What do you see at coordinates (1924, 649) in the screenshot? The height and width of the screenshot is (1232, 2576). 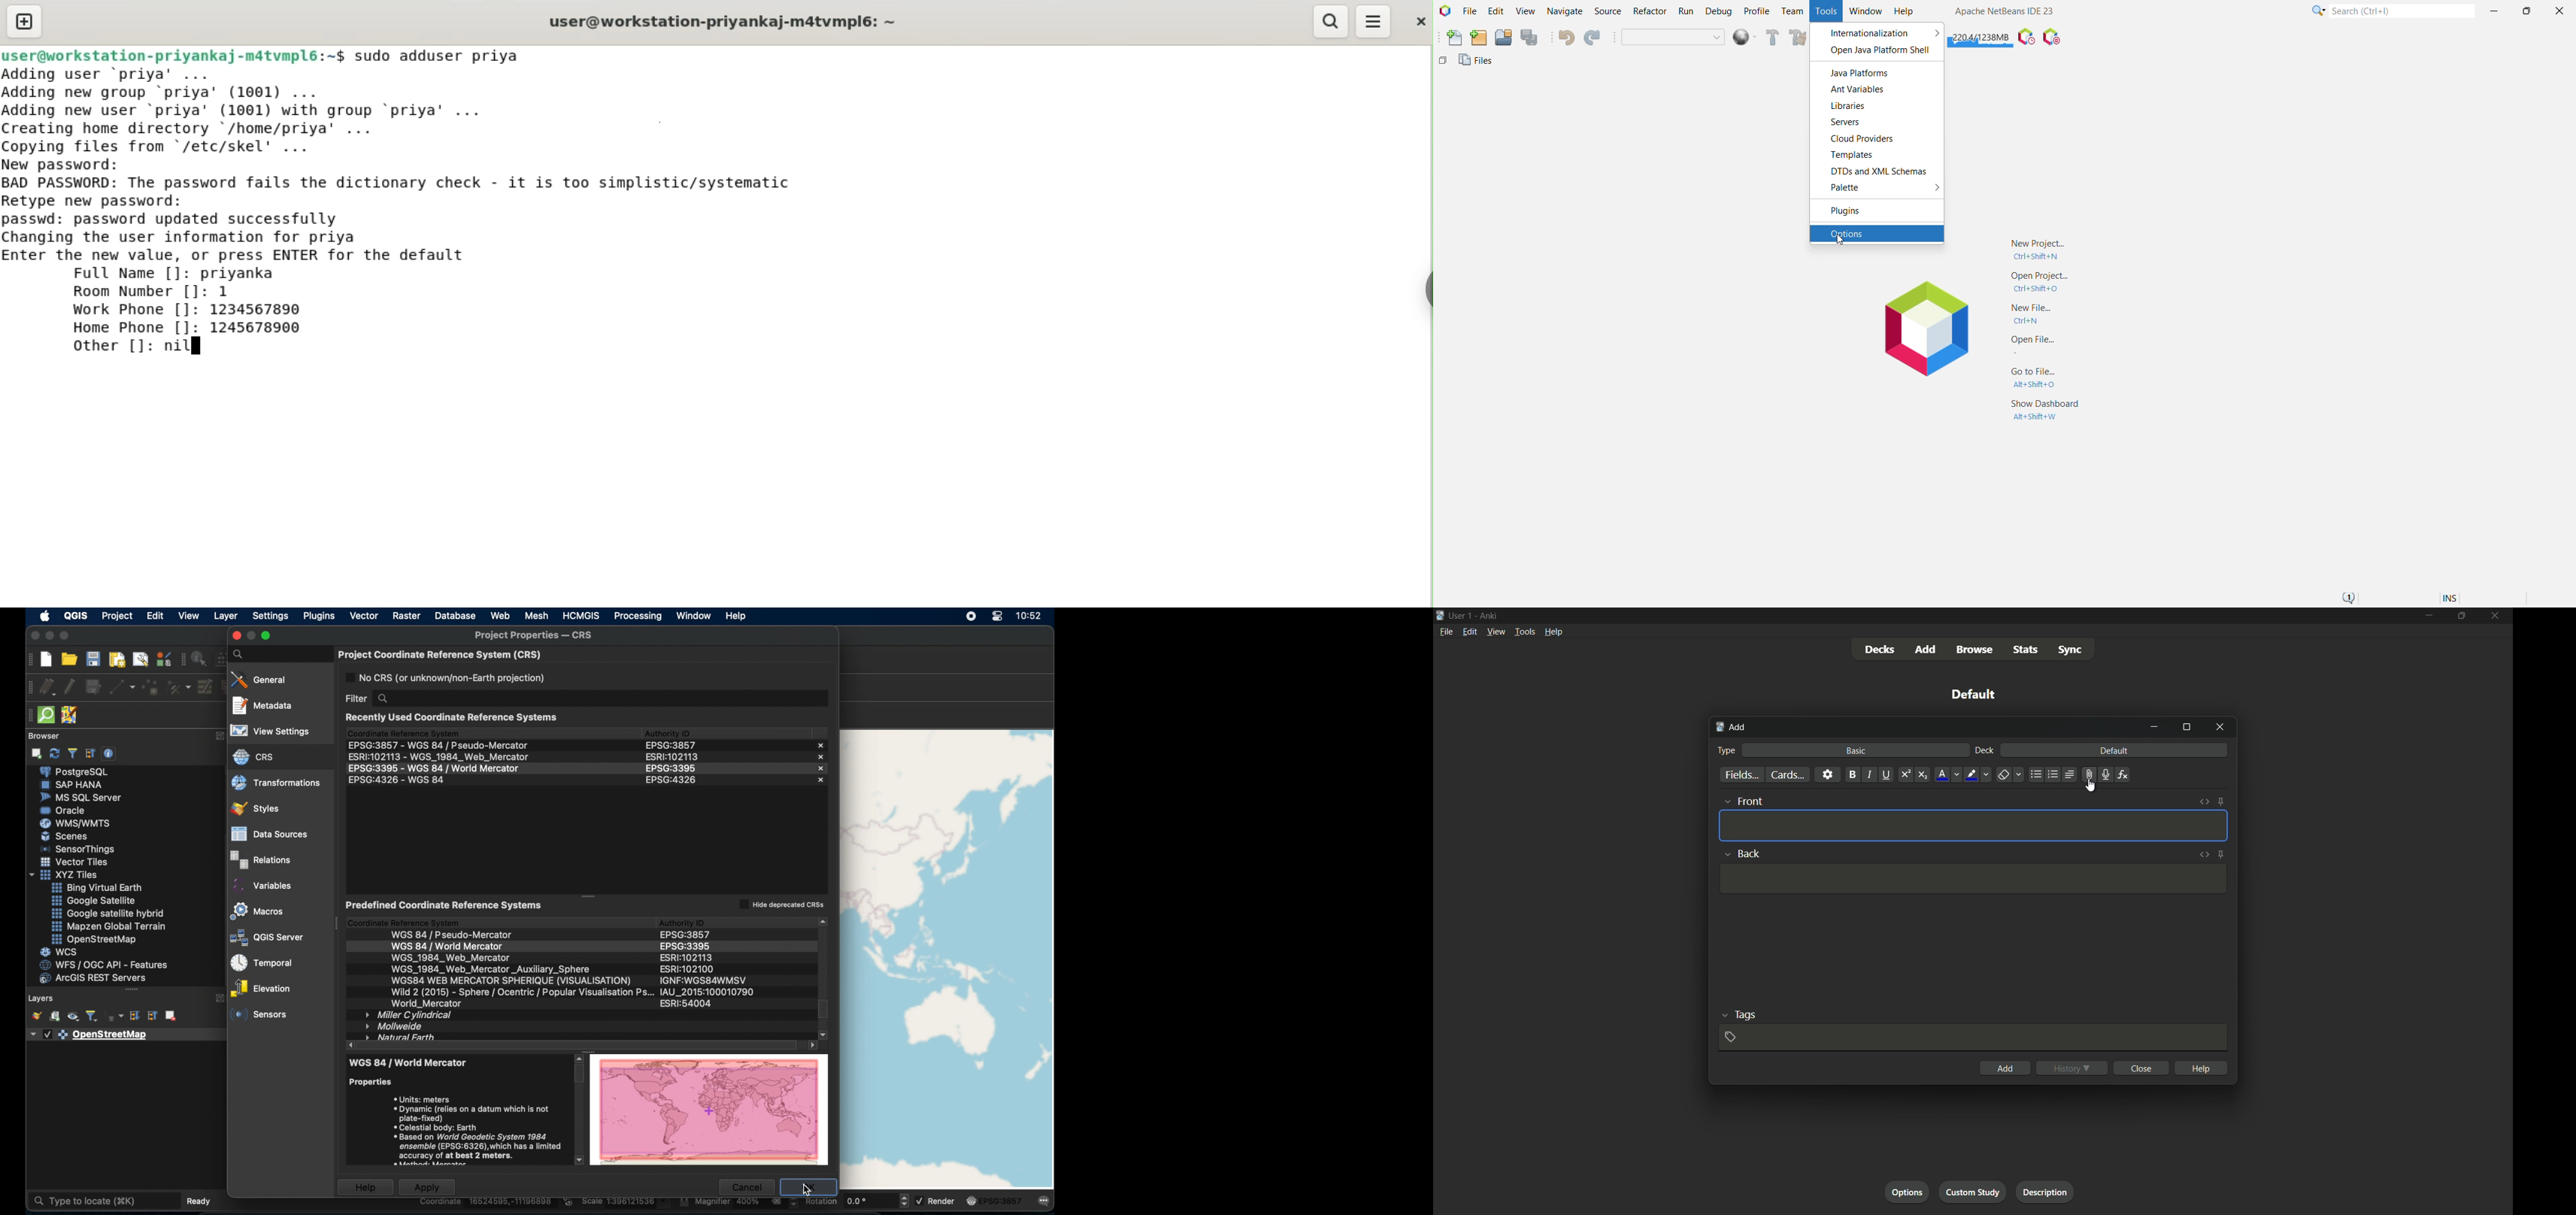 I see `add` at bounding box center [1924, 649].